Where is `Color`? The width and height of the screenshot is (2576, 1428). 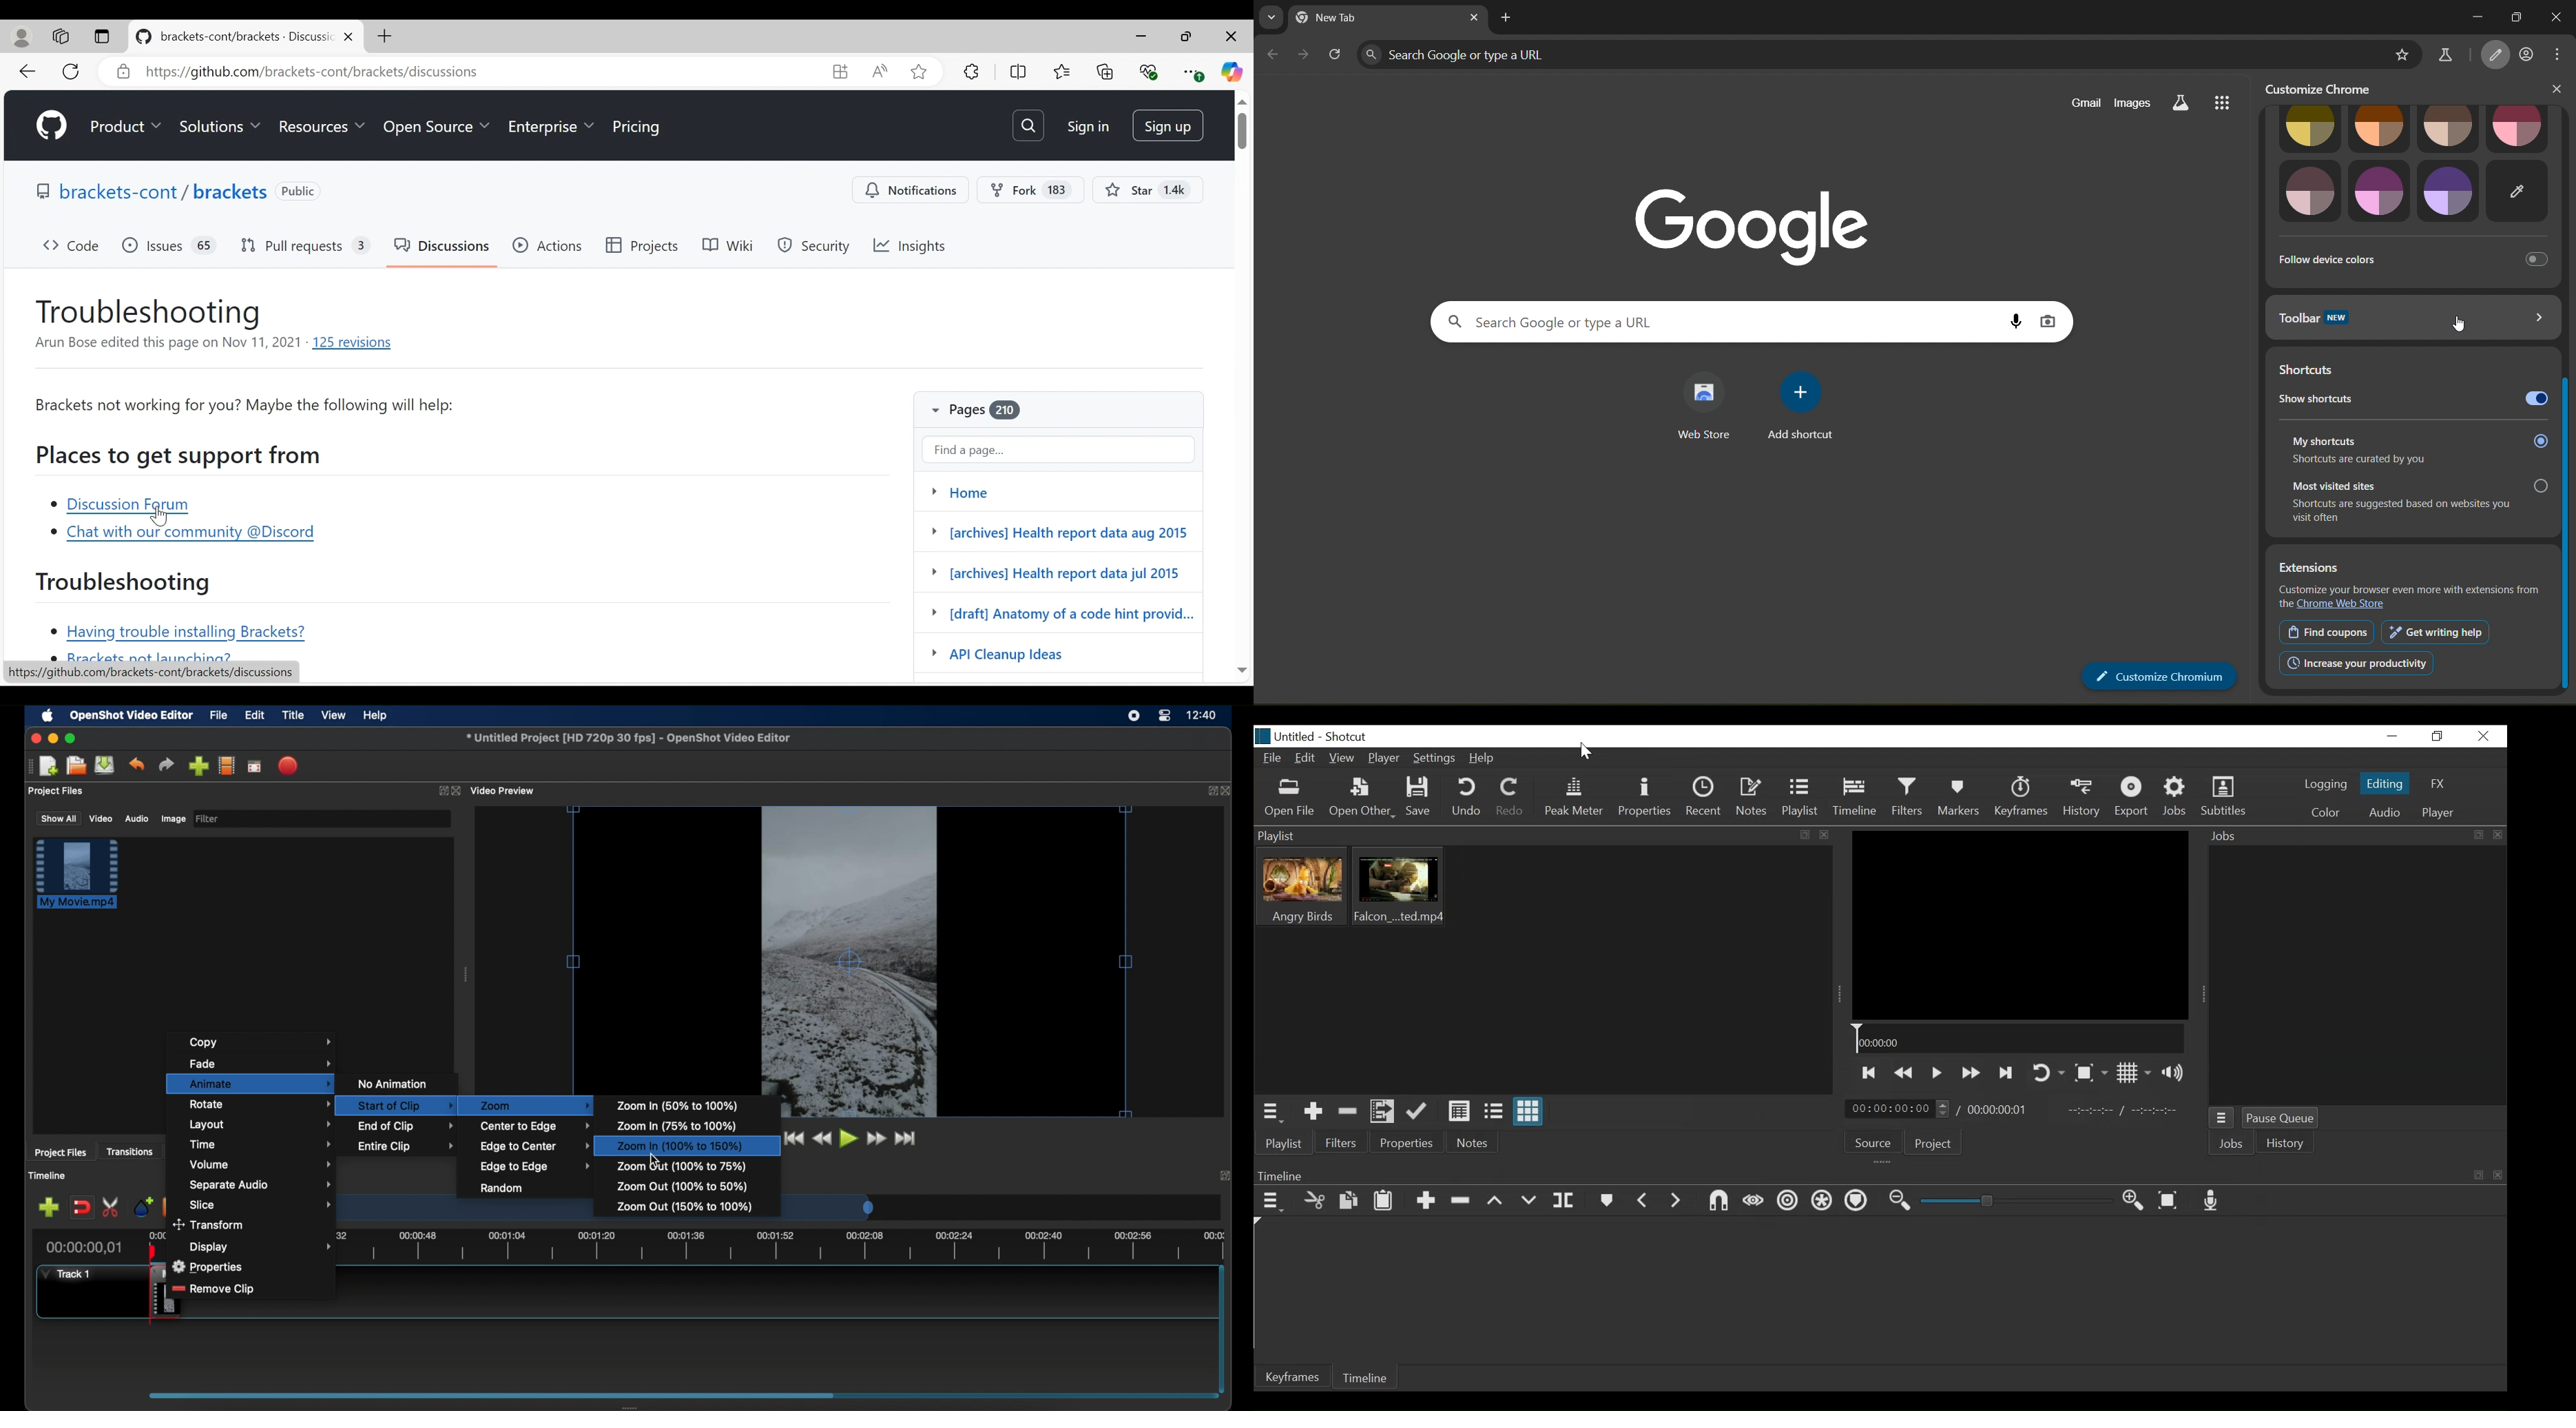 Color is located at coordinates (2326, 812).